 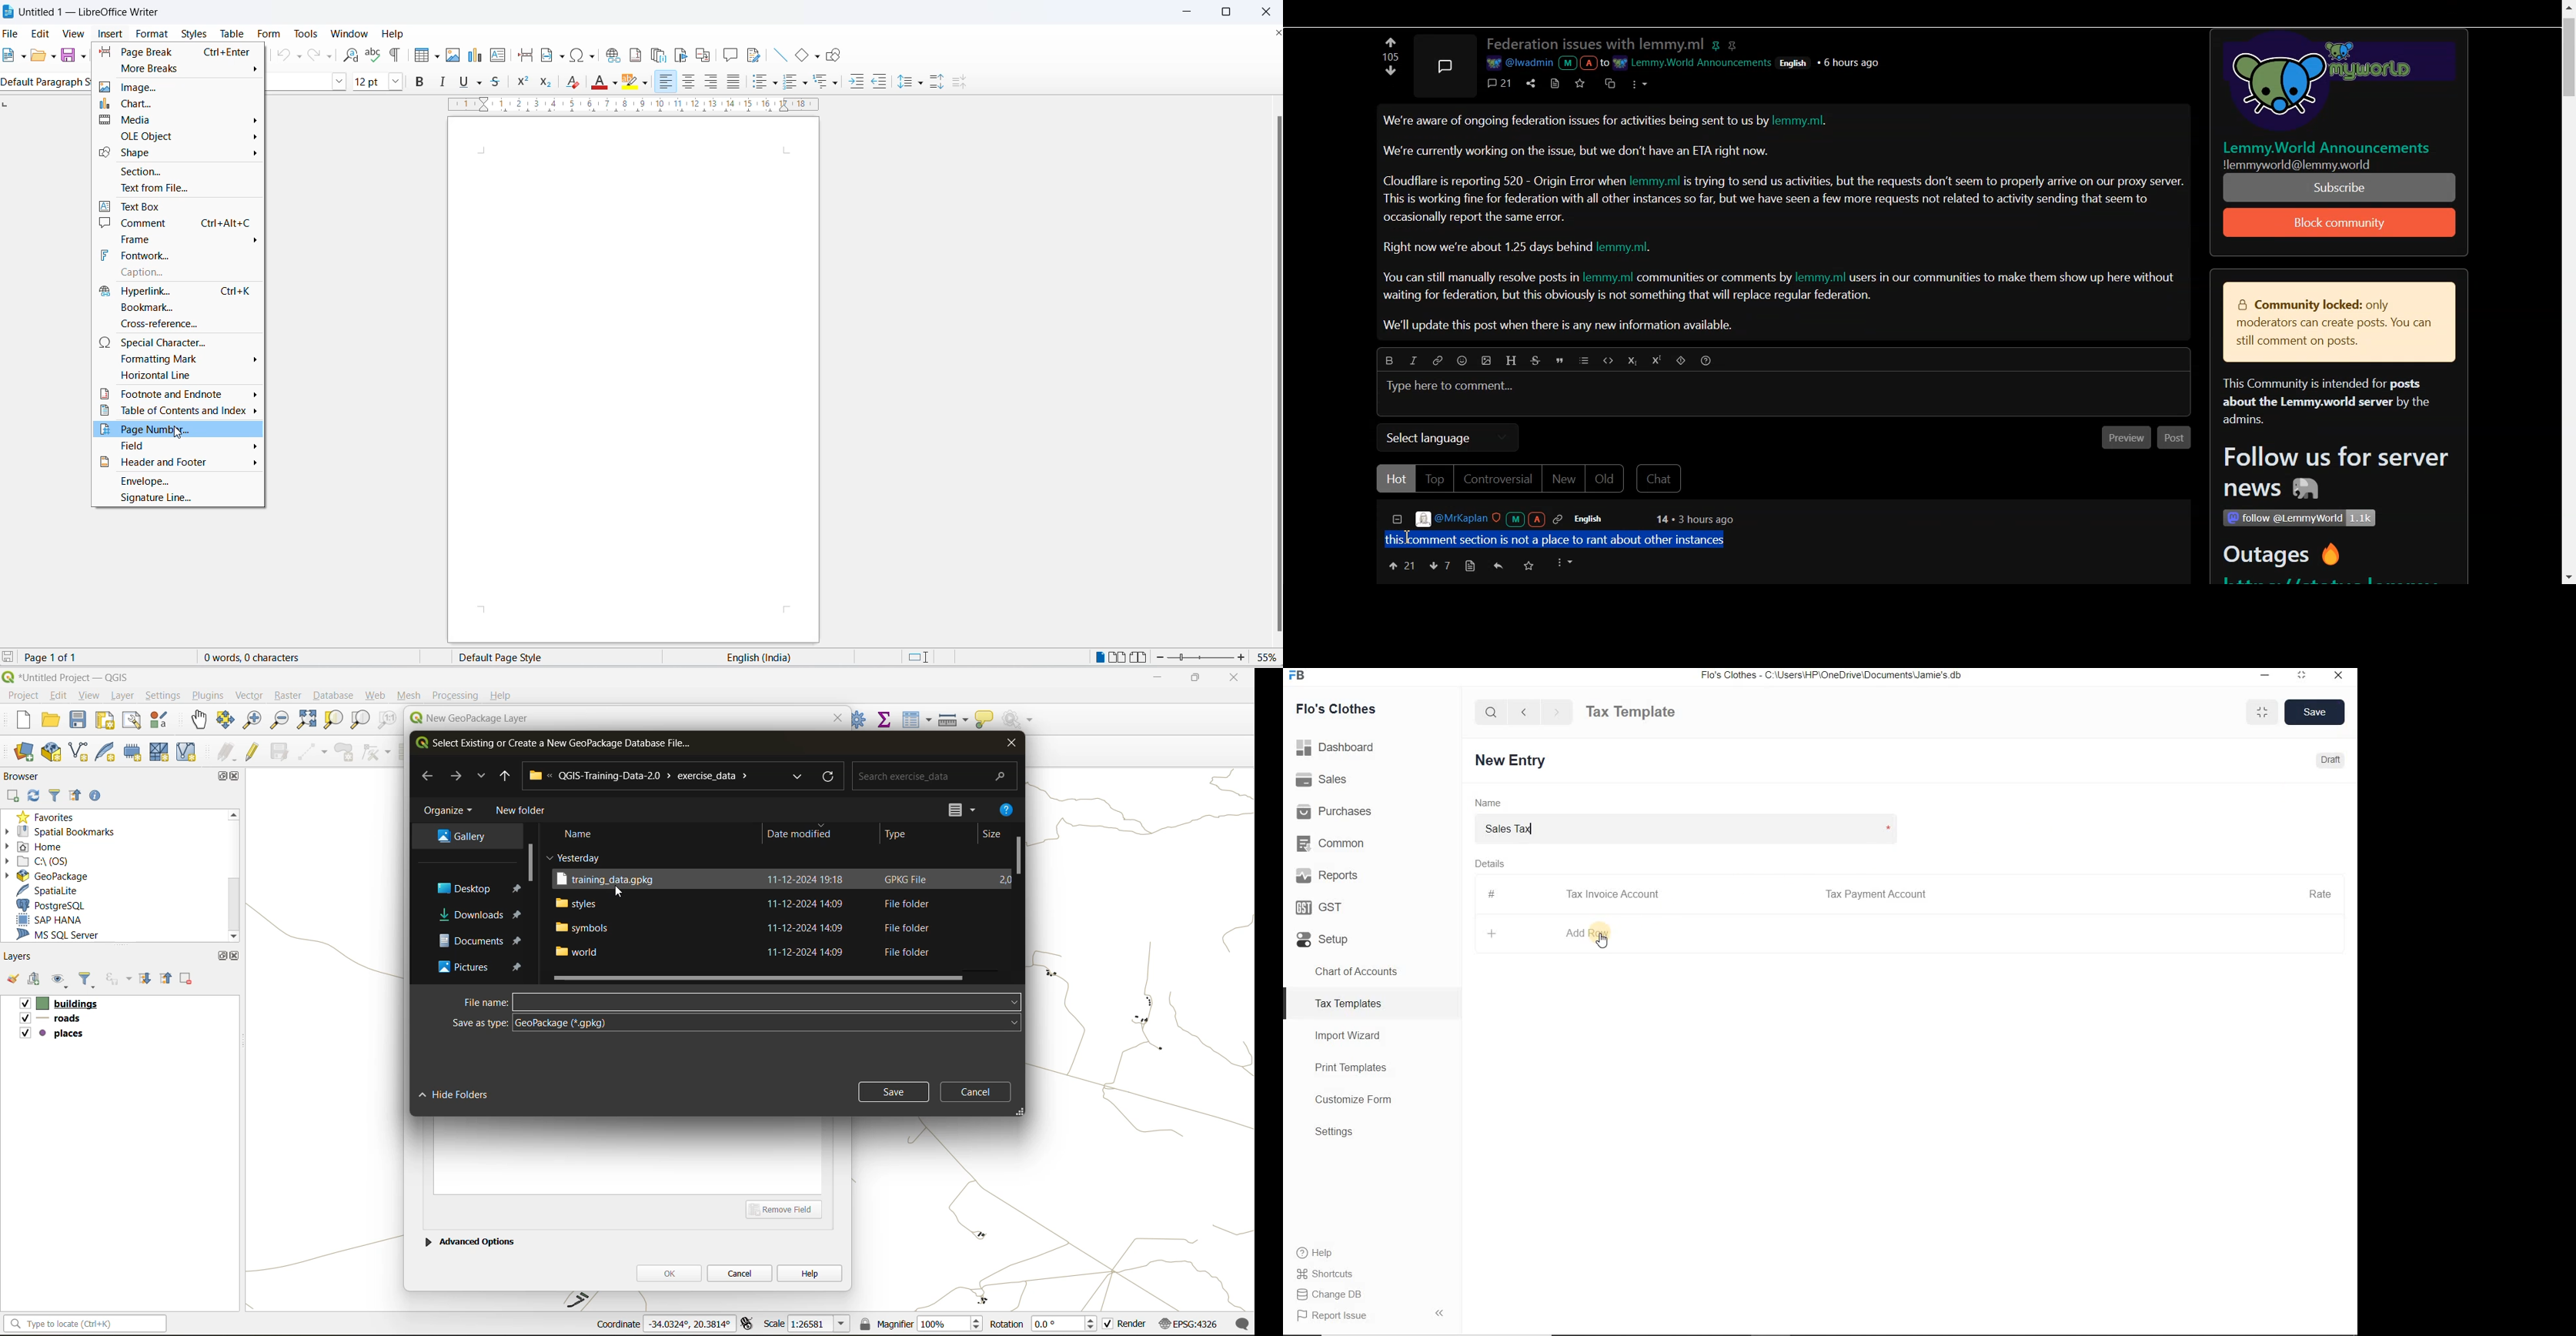 I want to click on List , so click(x=1585, y=362).